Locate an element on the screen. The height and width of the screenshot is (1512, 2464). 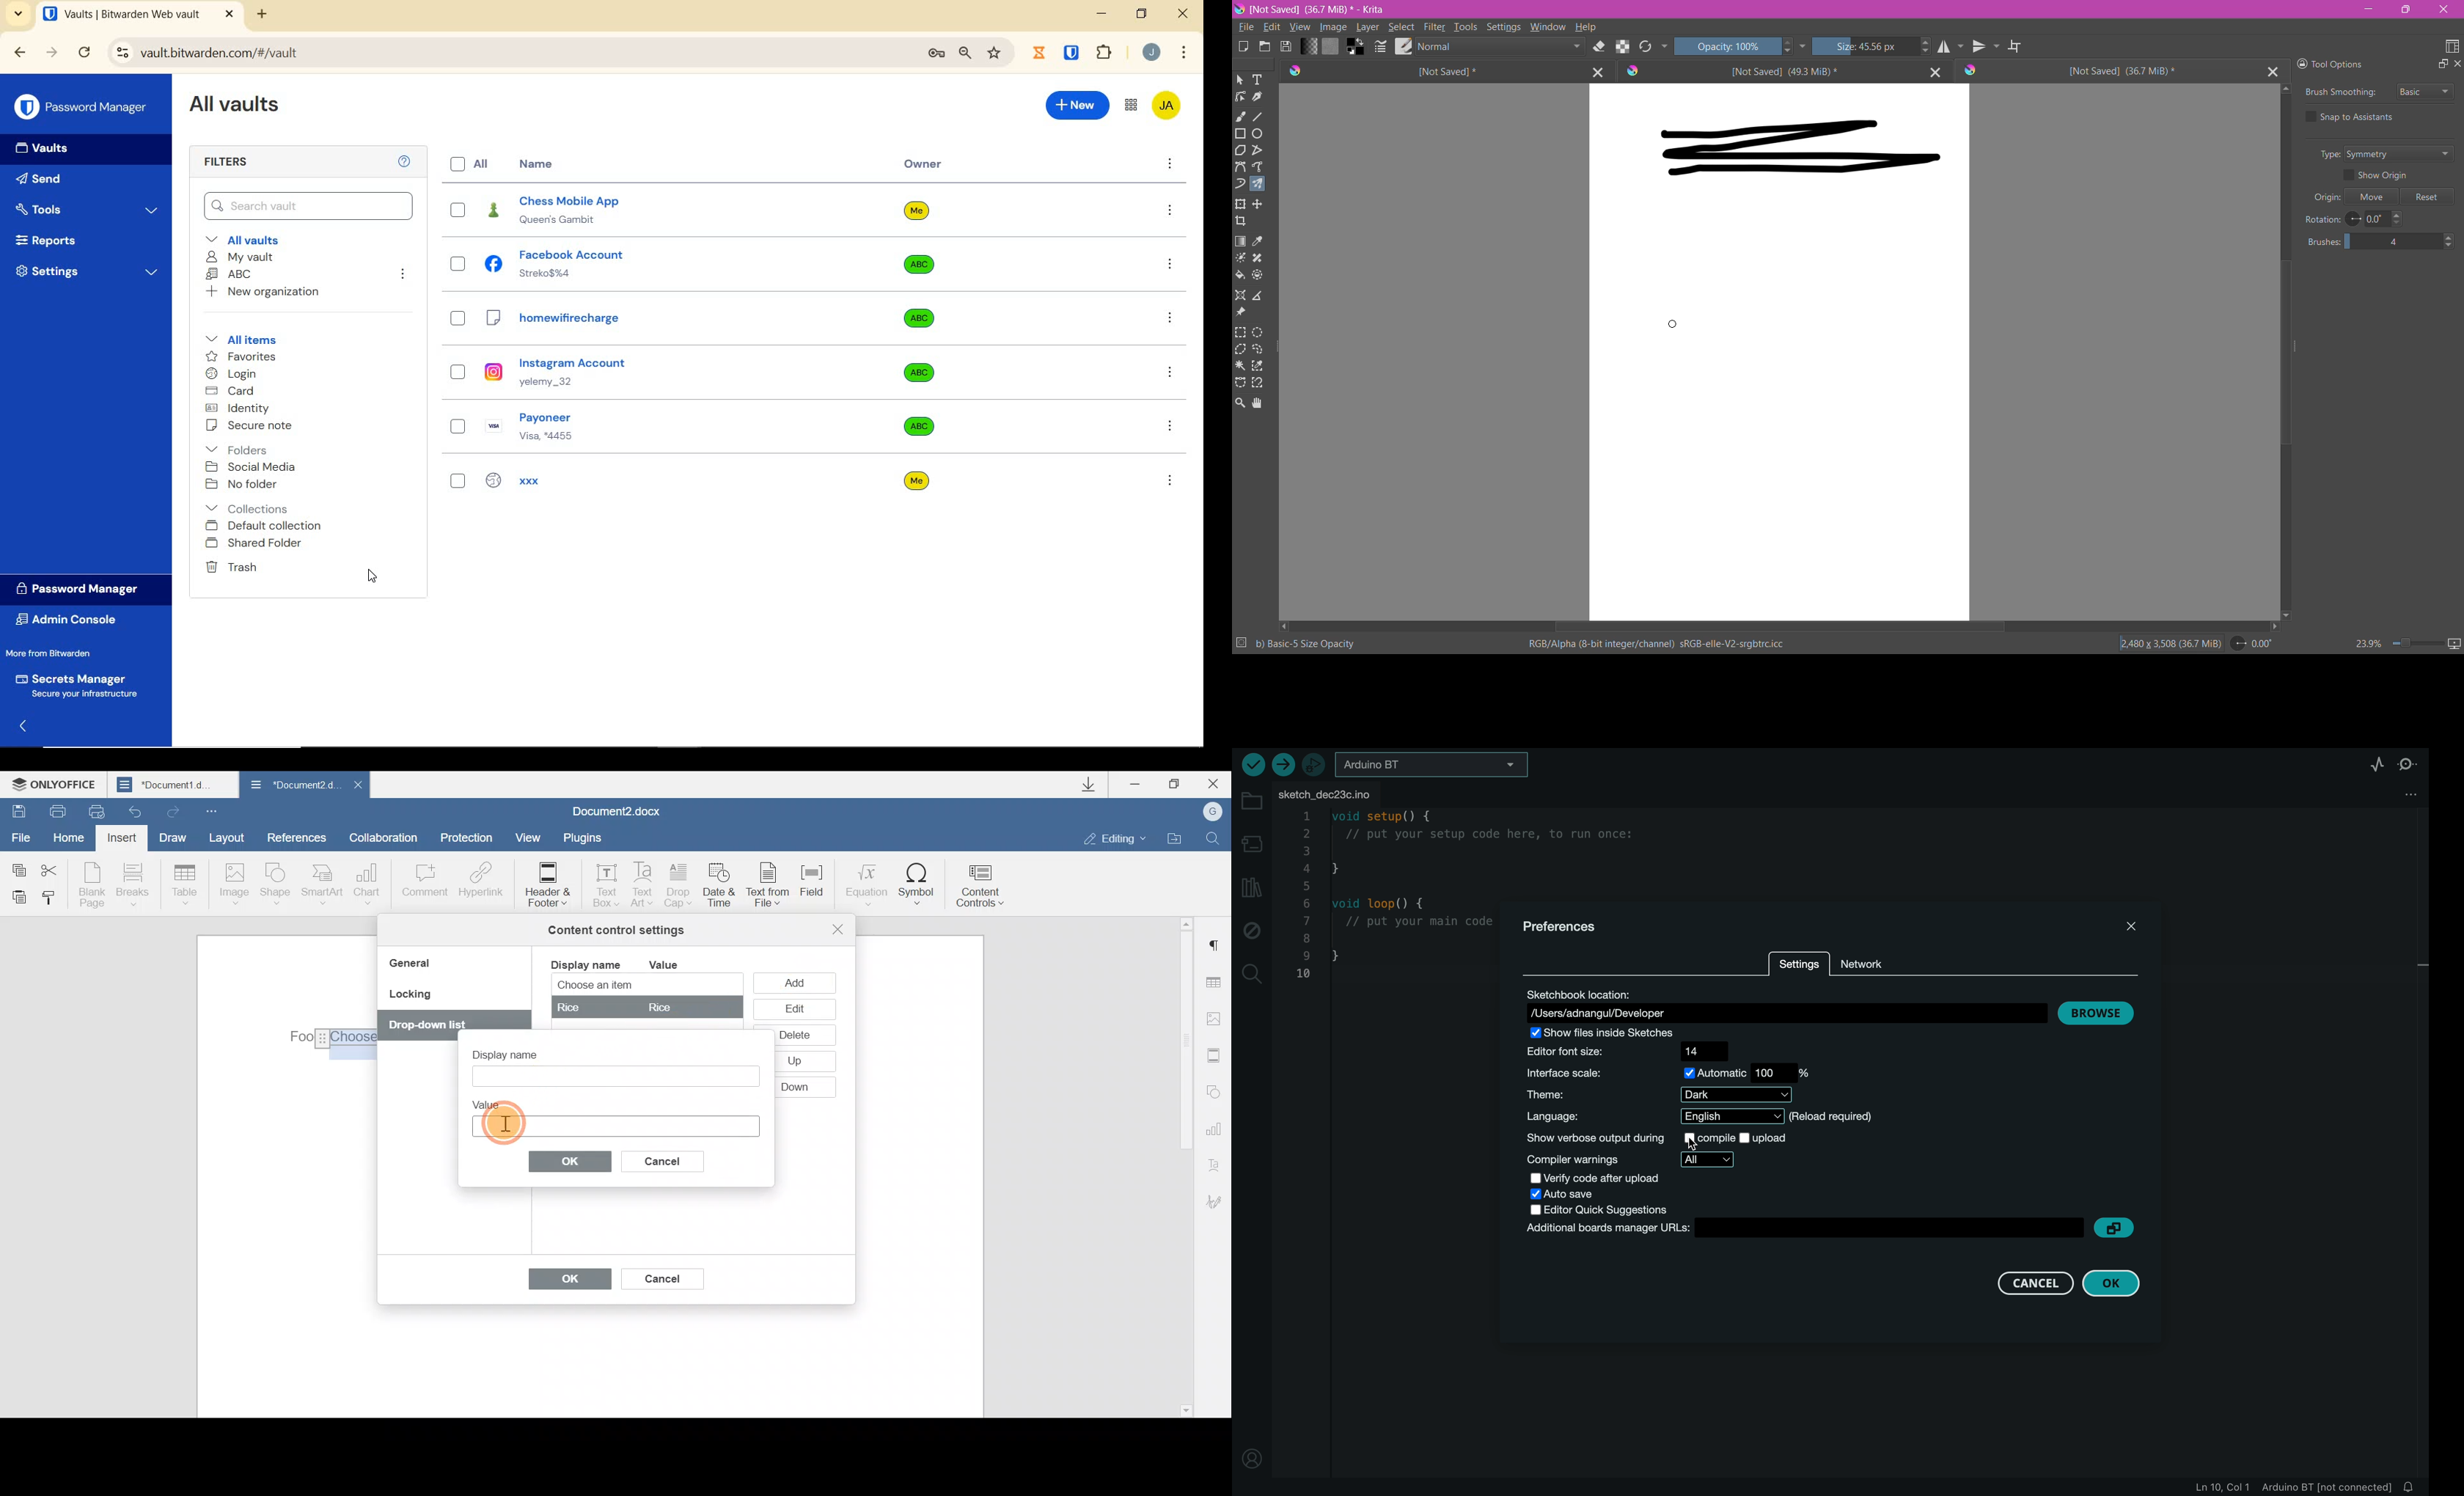
more options is located at coordinates (1172, 322).